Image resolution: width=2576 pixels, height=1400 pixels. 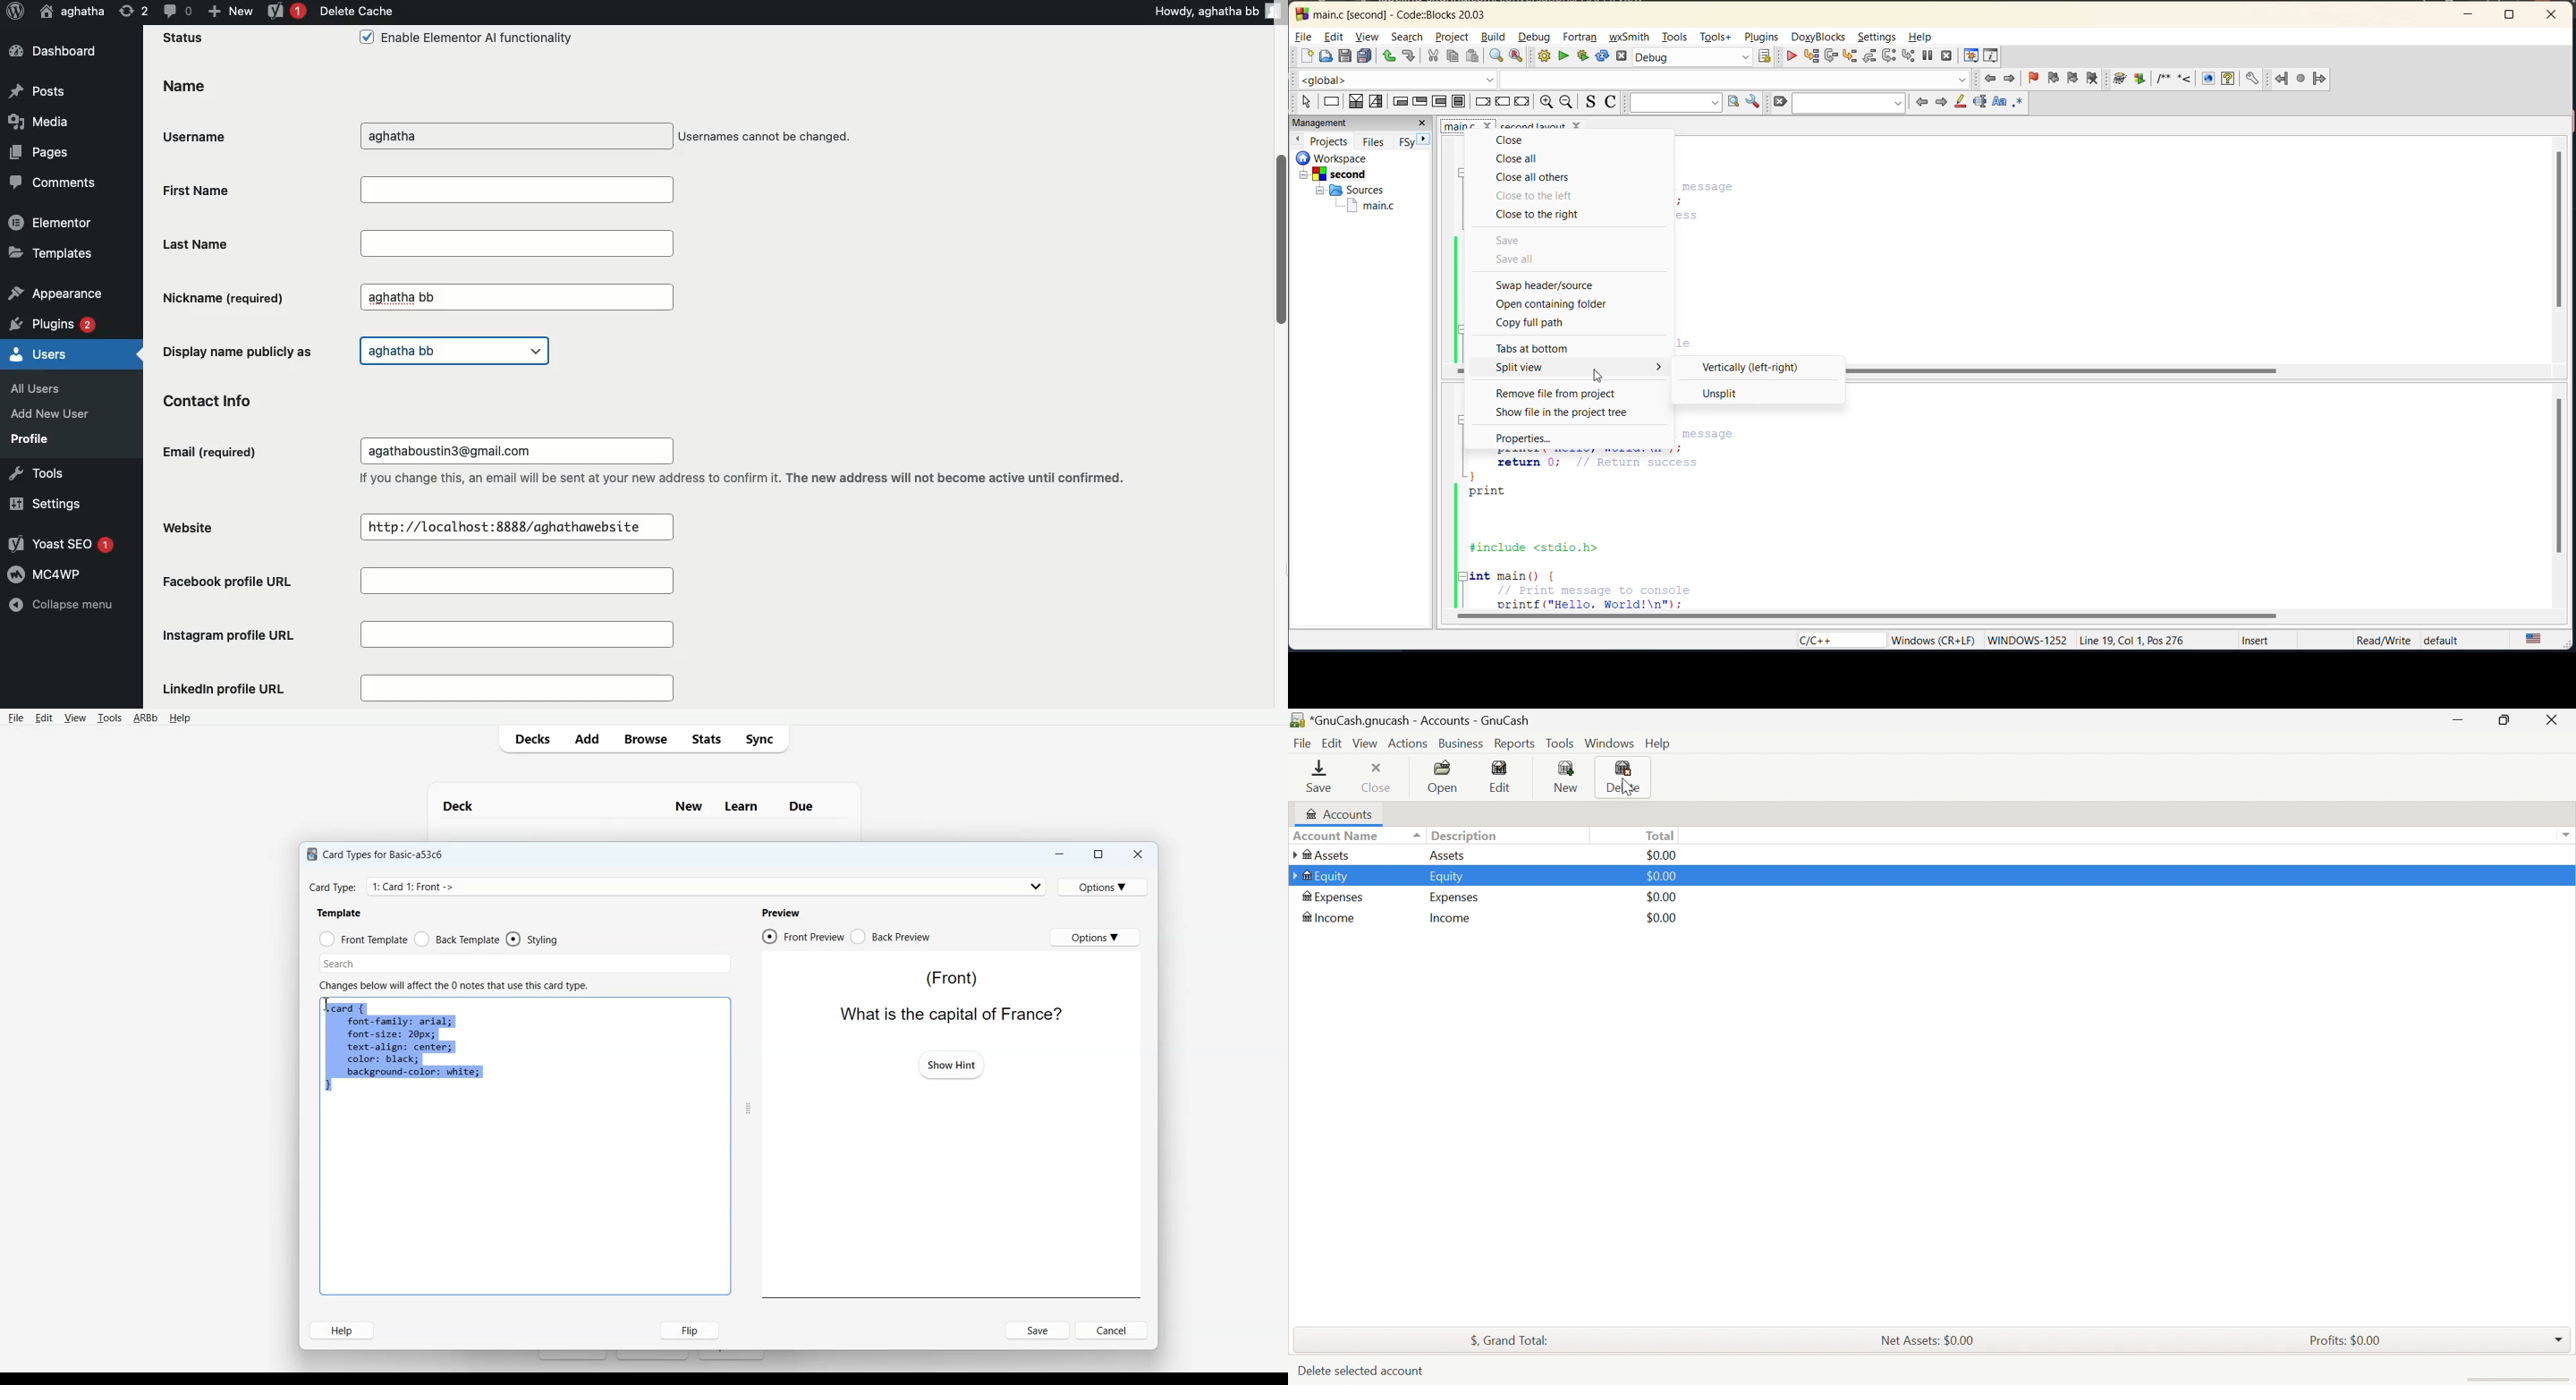 What do you see at coordinates (525, 964) in the screenshot?
I see `Search Bar` at bounding box center [525, 964].